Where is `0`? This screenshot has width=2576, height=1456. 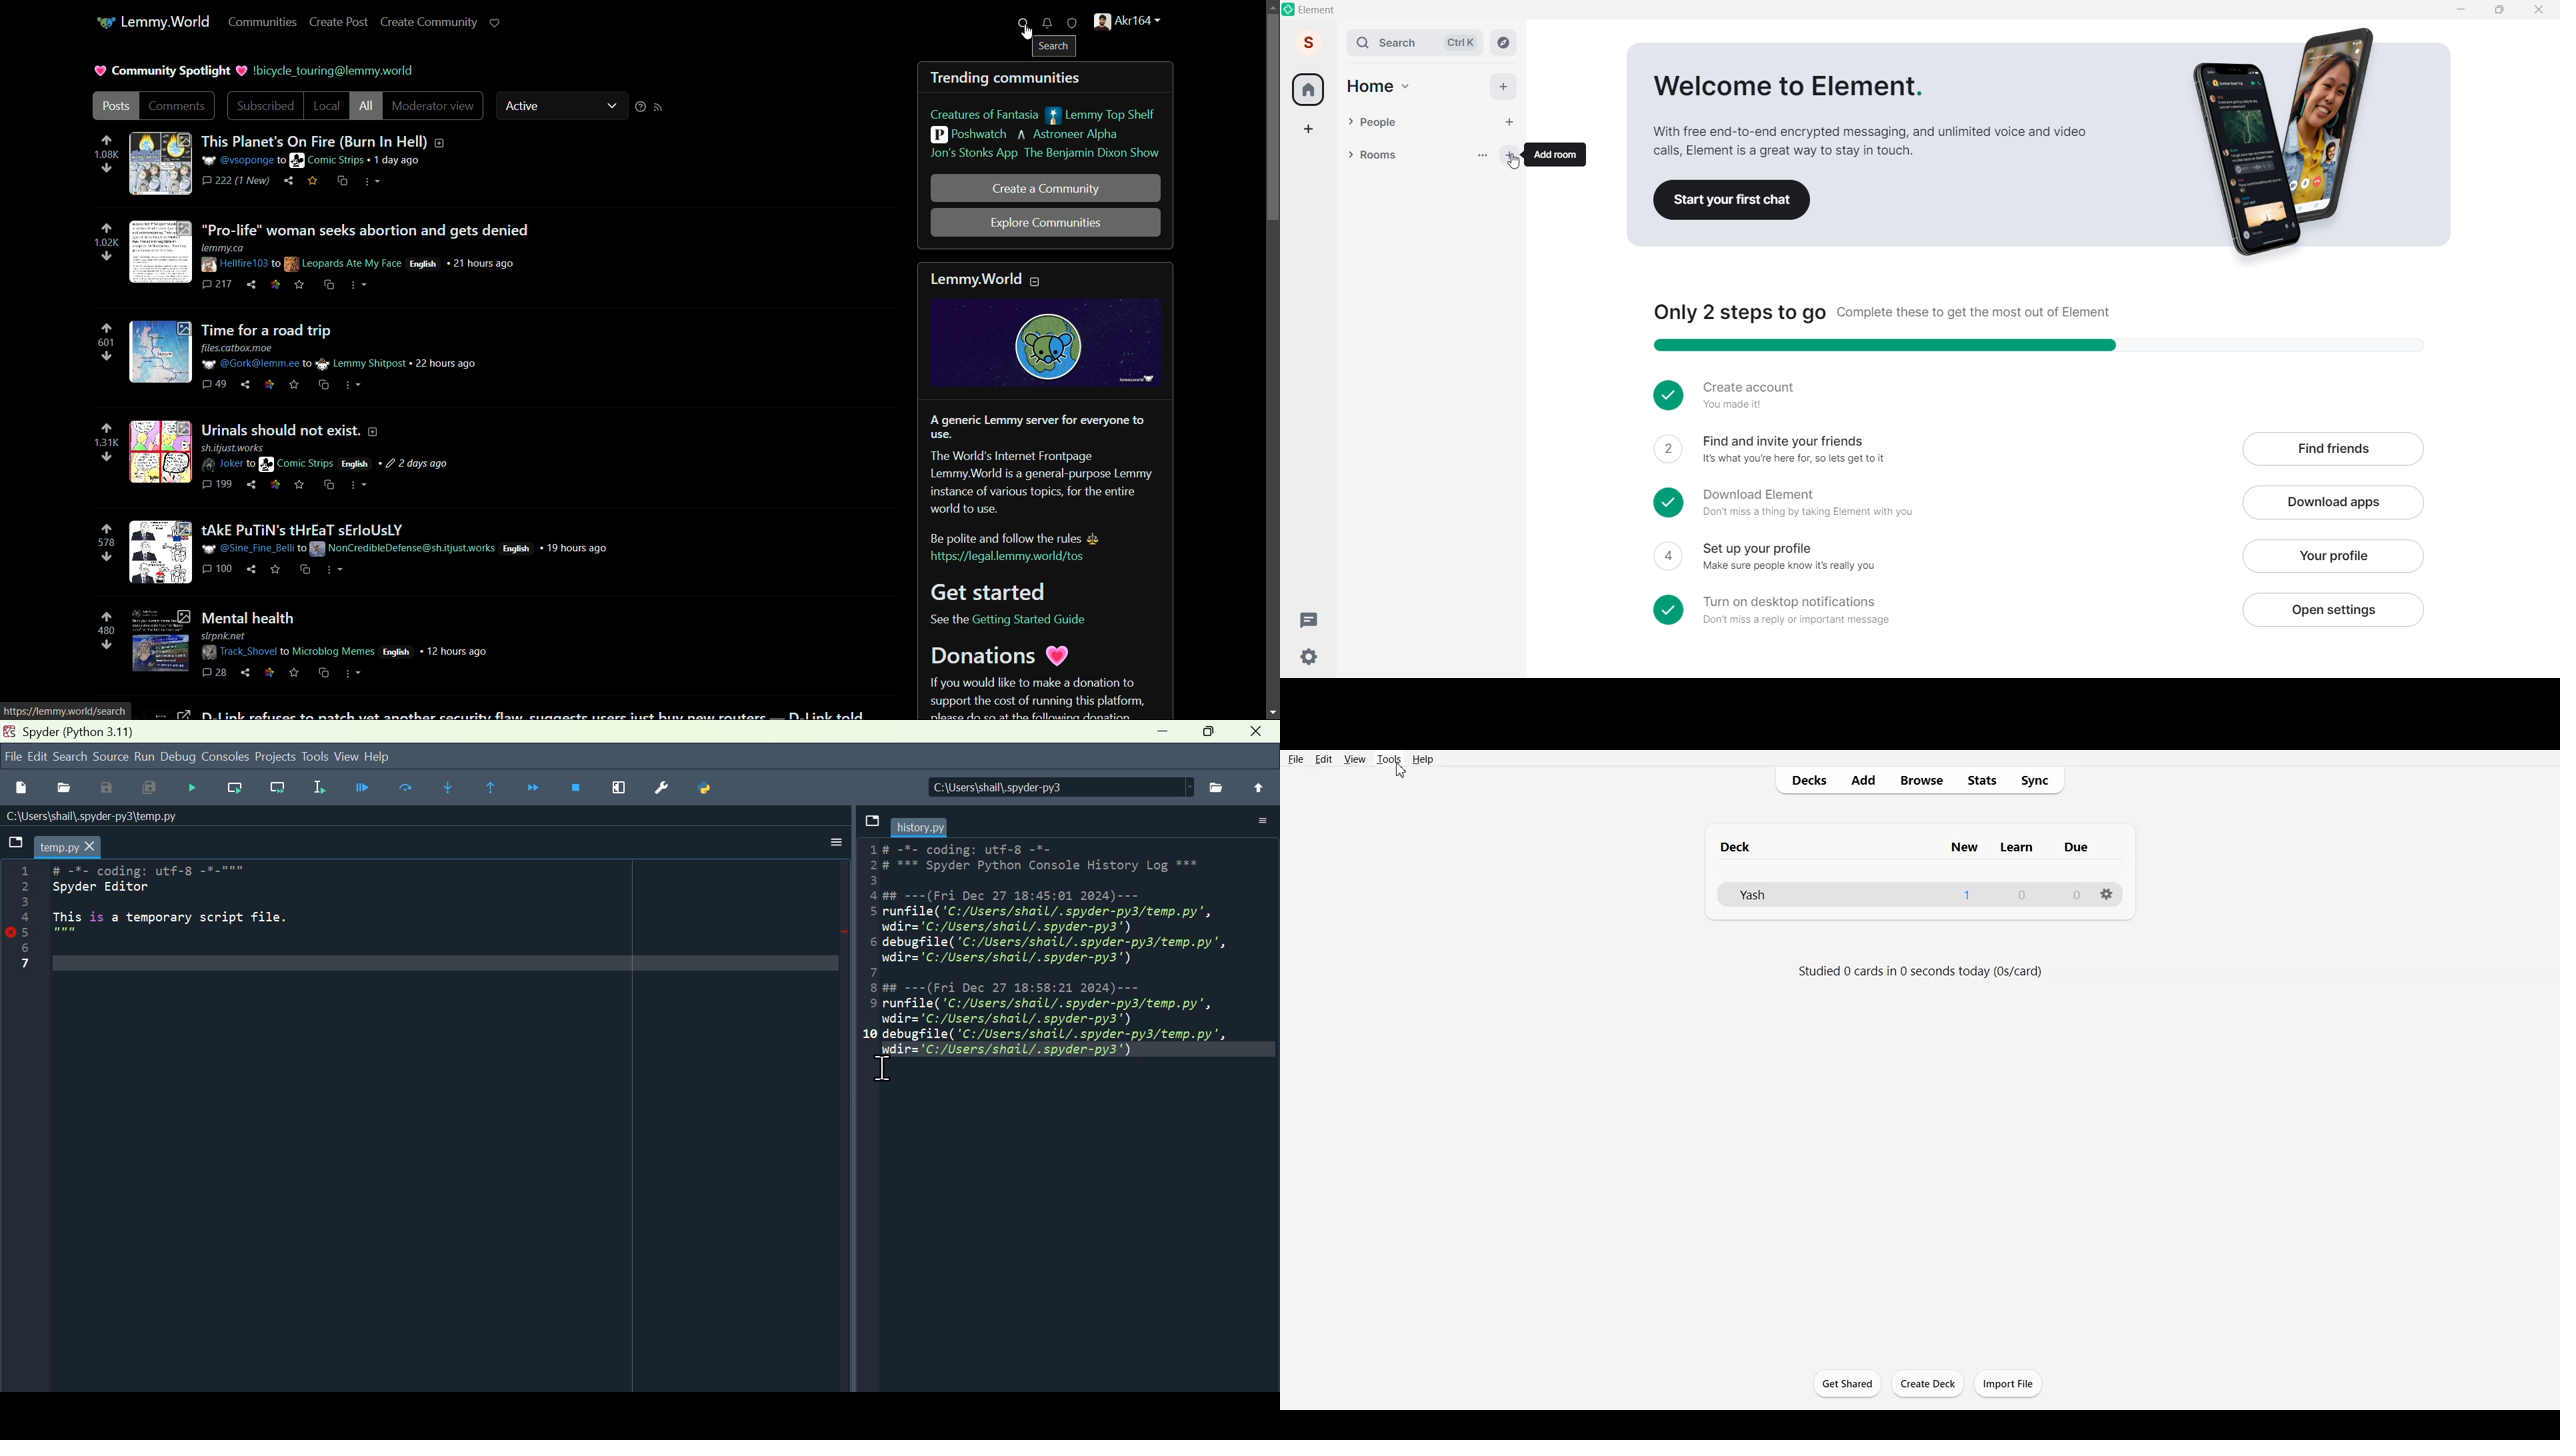 0 is located at coordinates (2020, 896).